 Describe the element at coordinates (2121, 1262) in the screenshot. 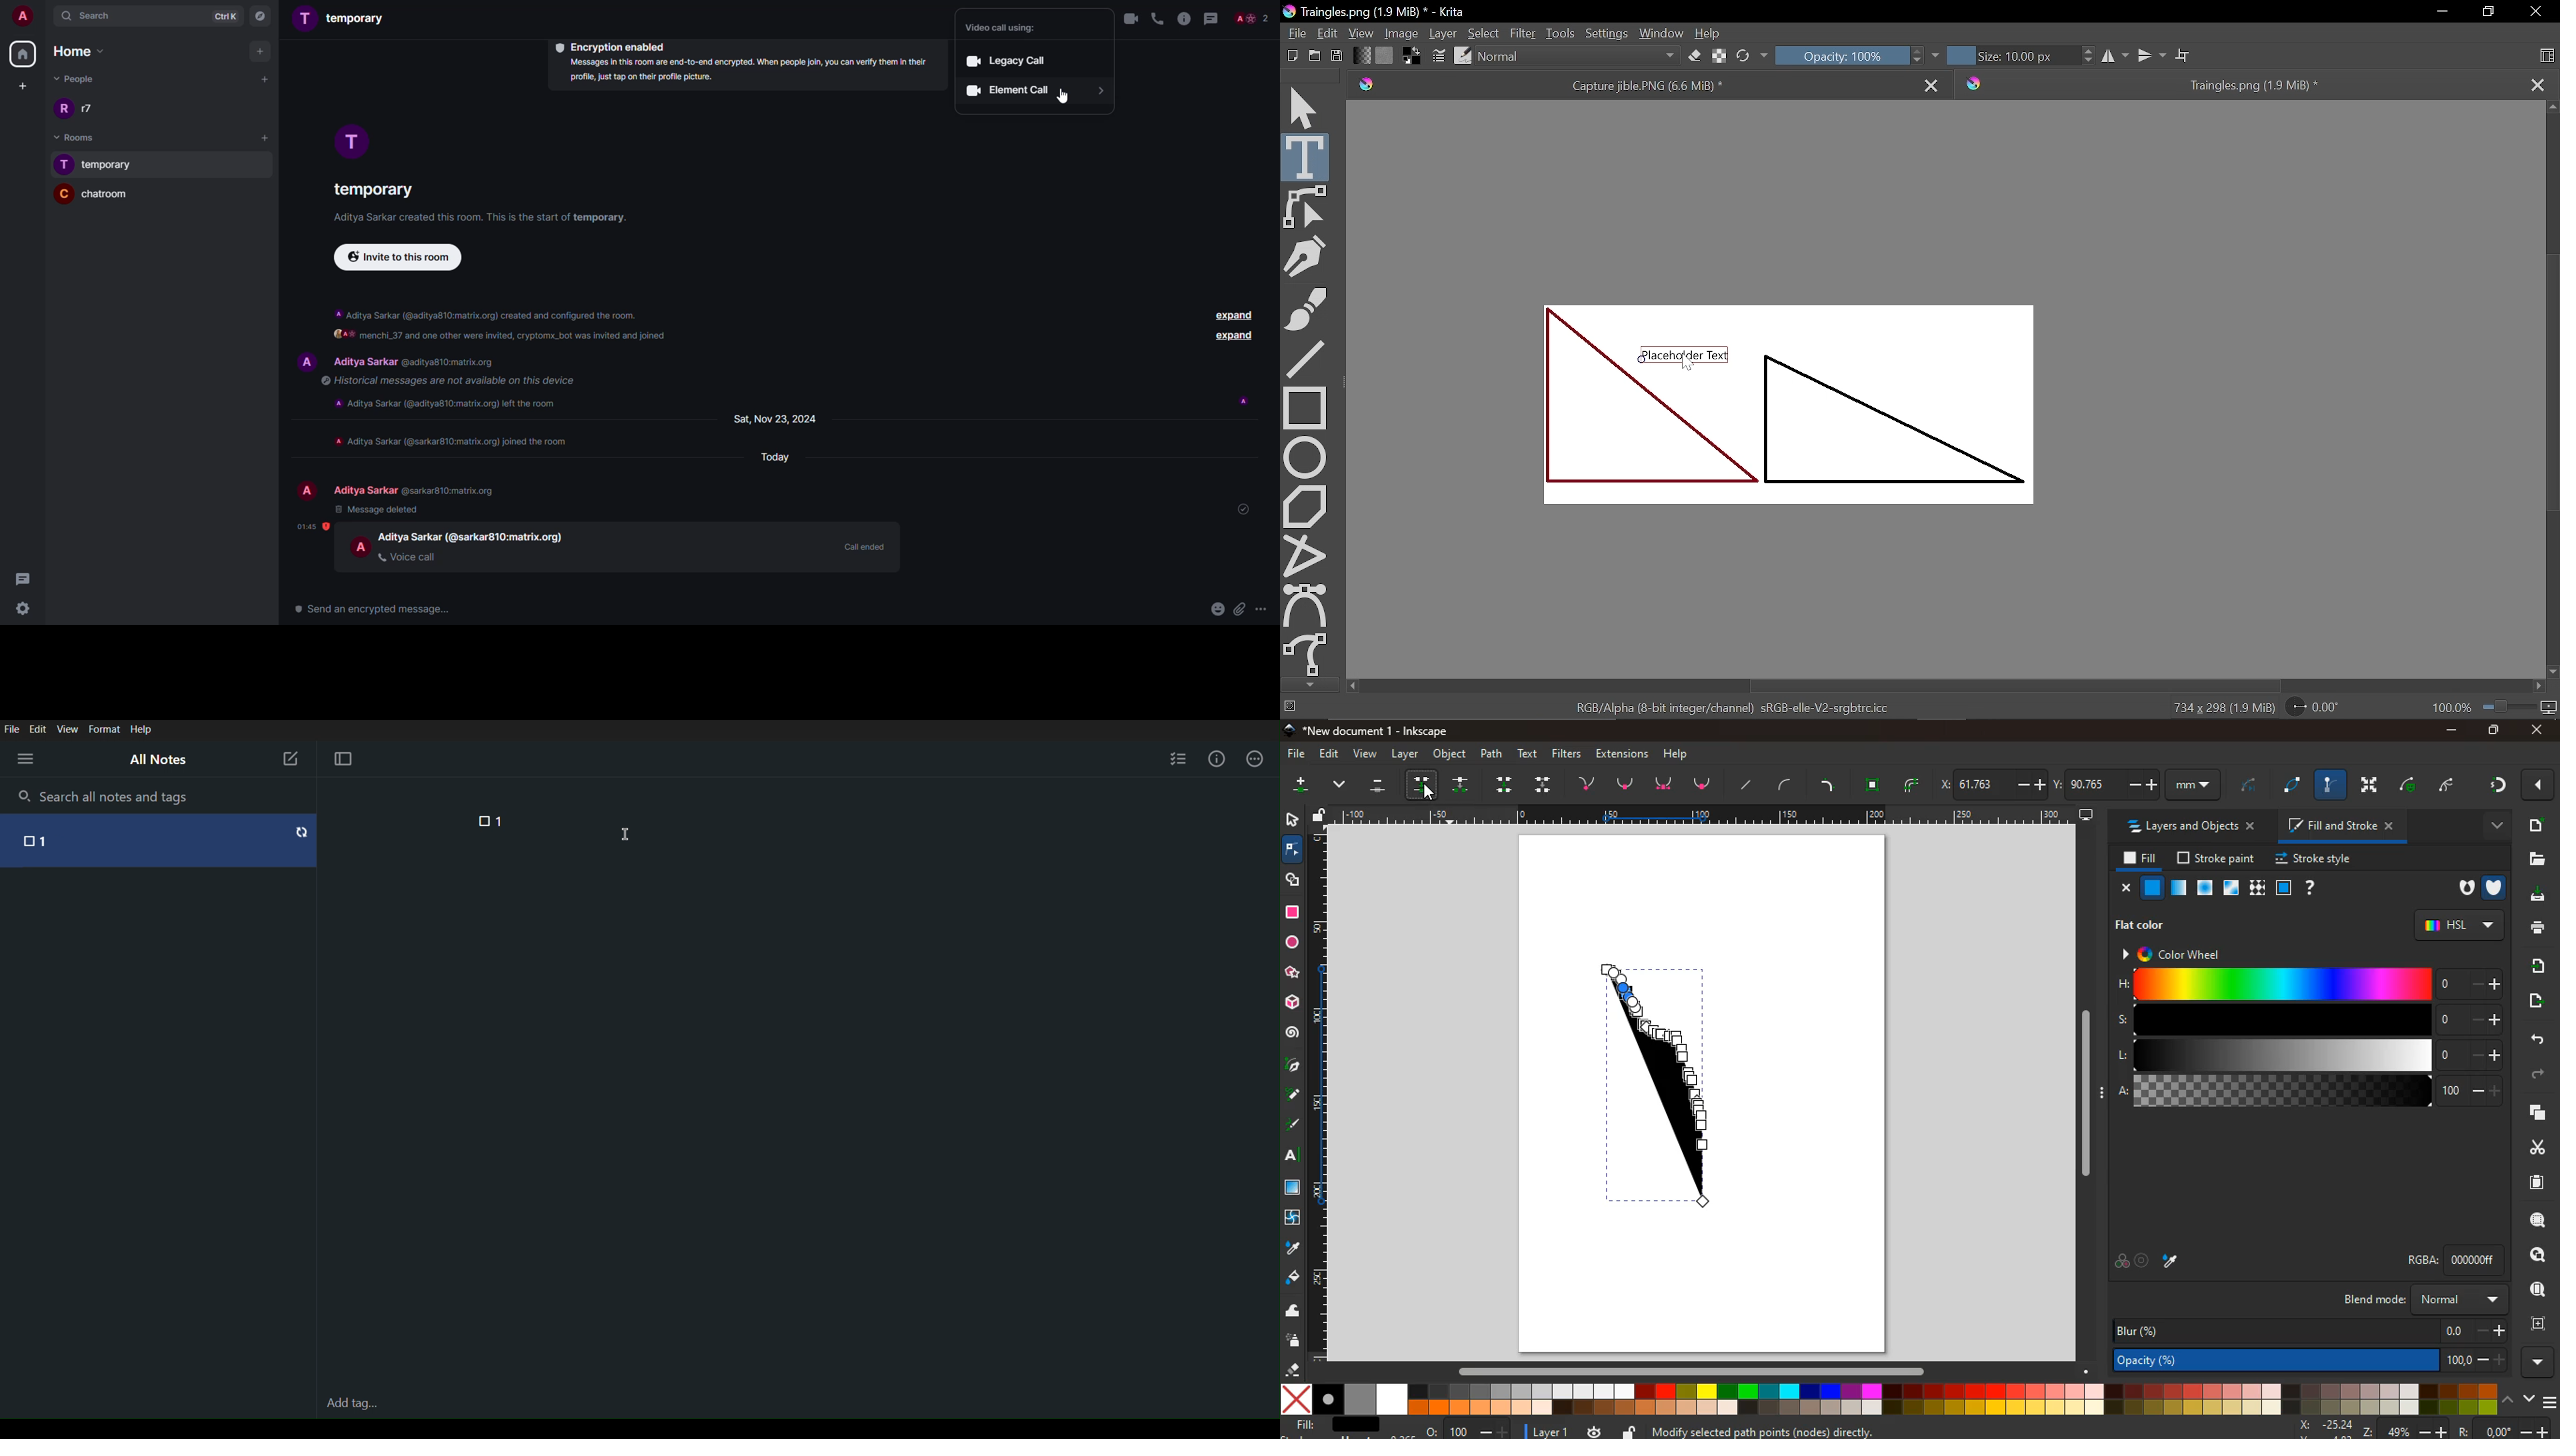

I see `overlap` at that location.